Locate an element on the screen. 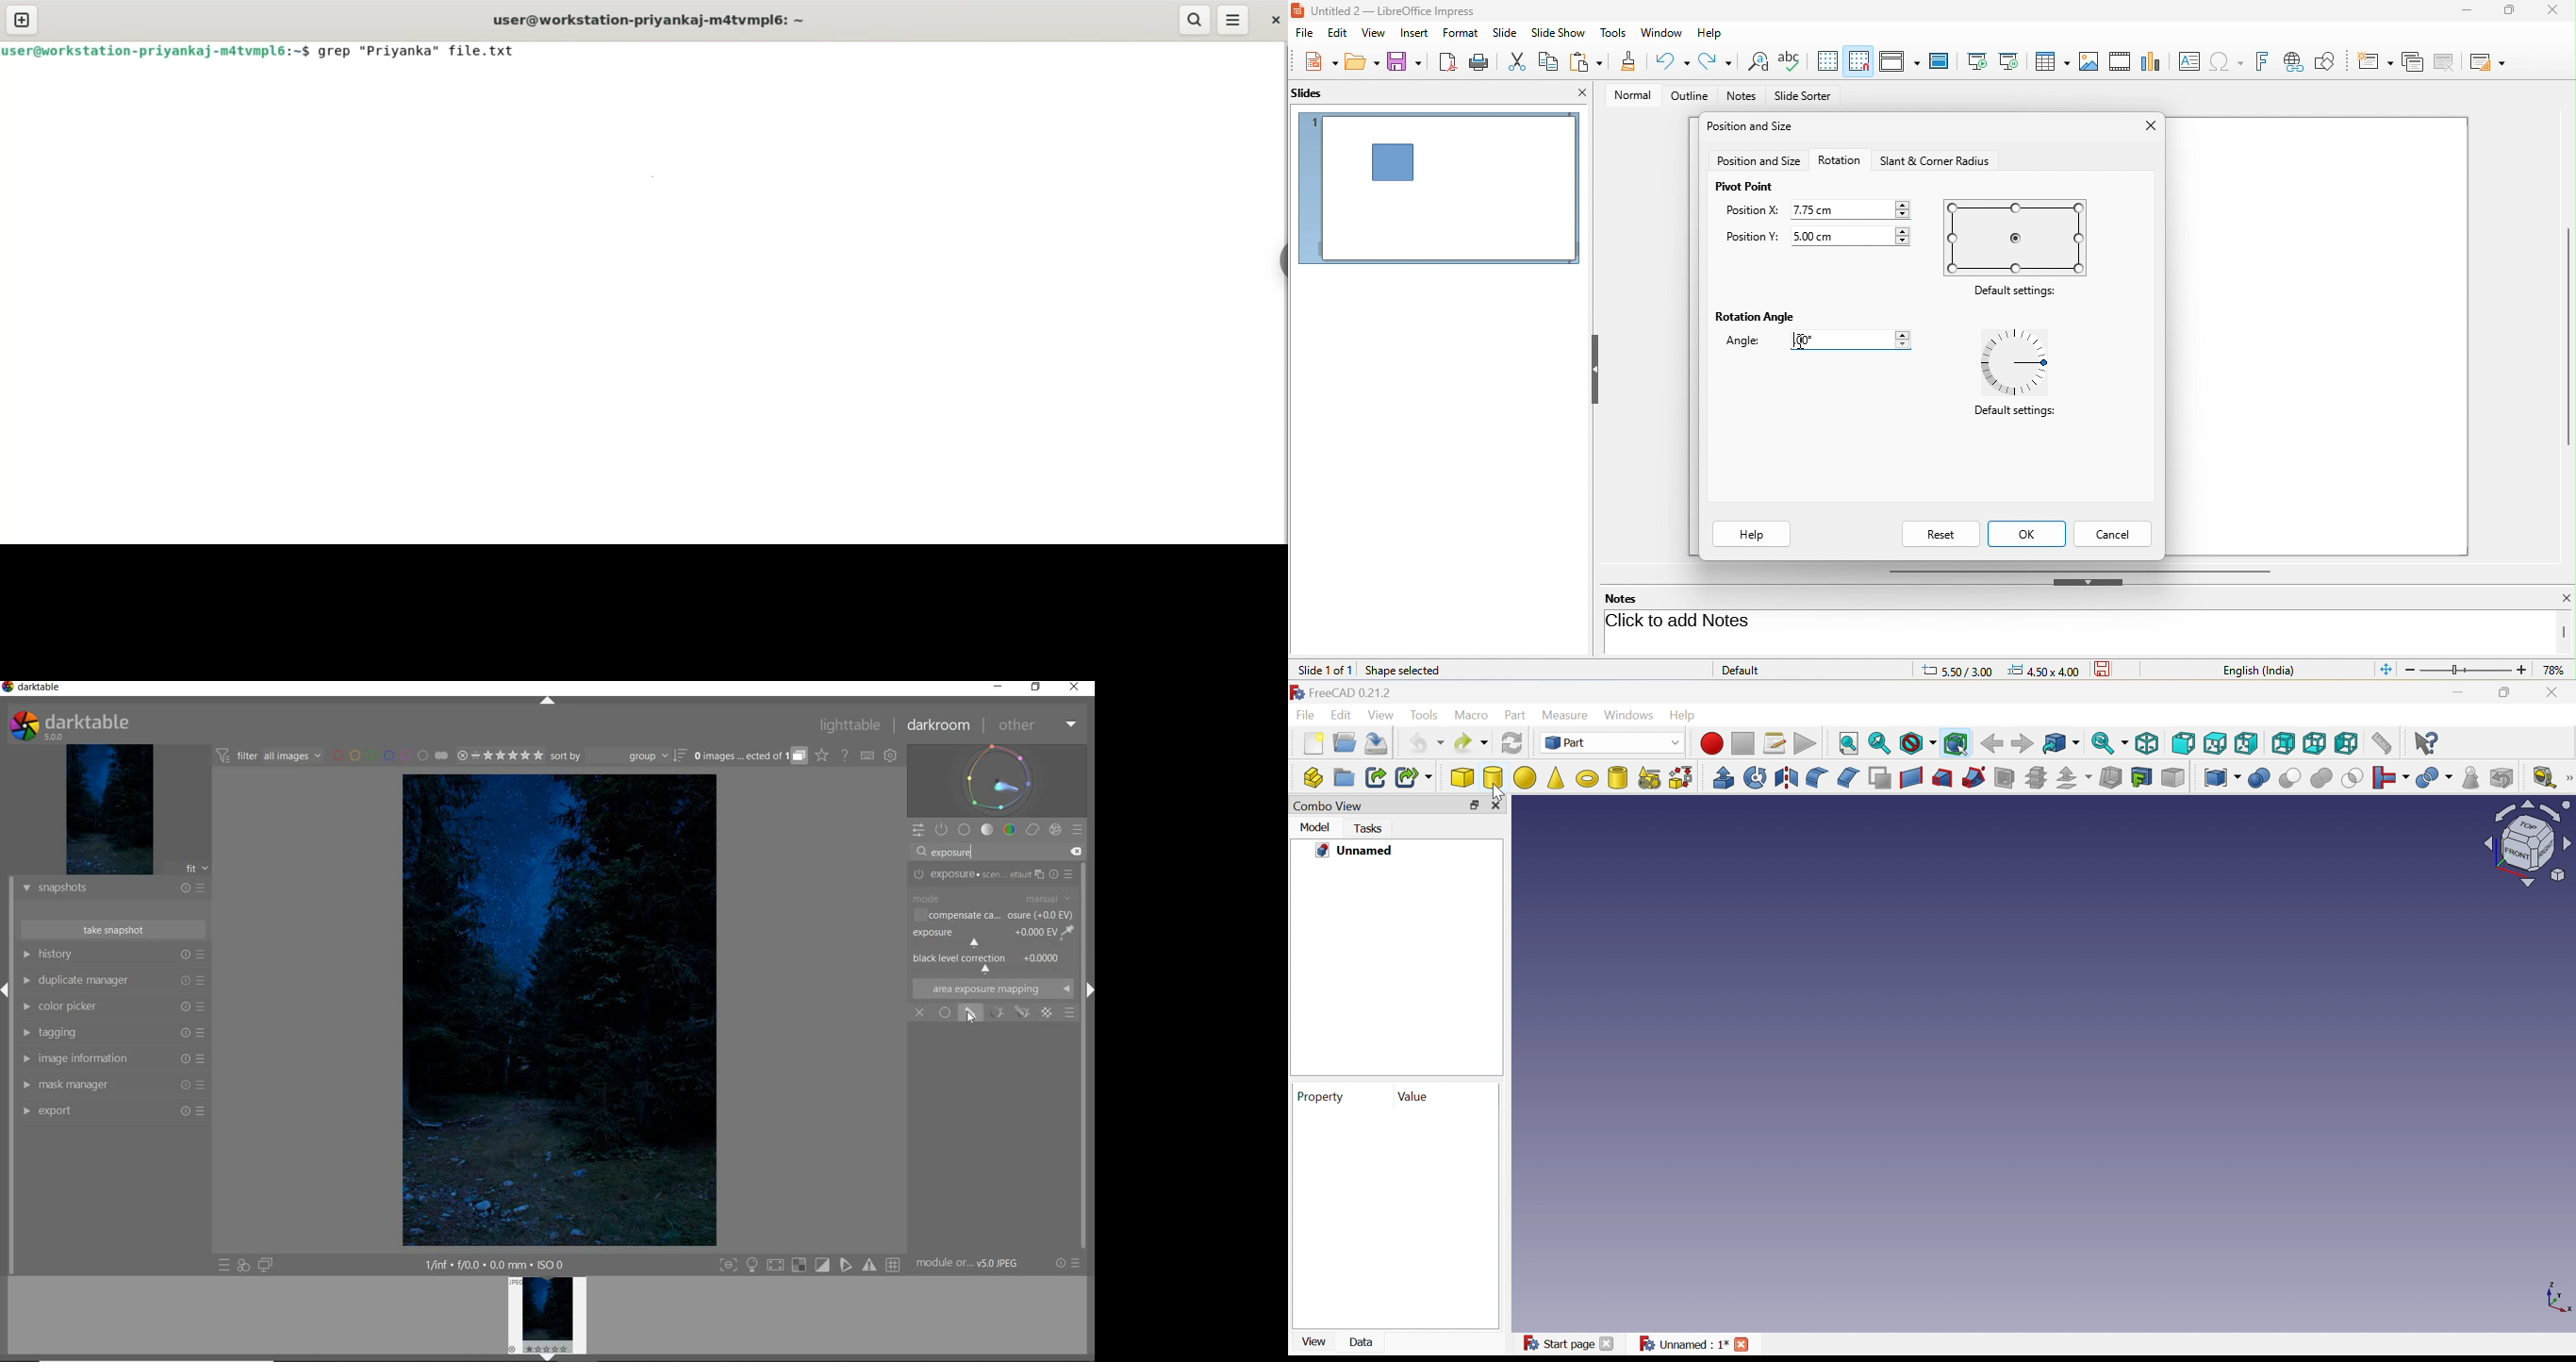 This screenshot has height=1372, width=2576. slide layout is located at coordinates (2492, 60).